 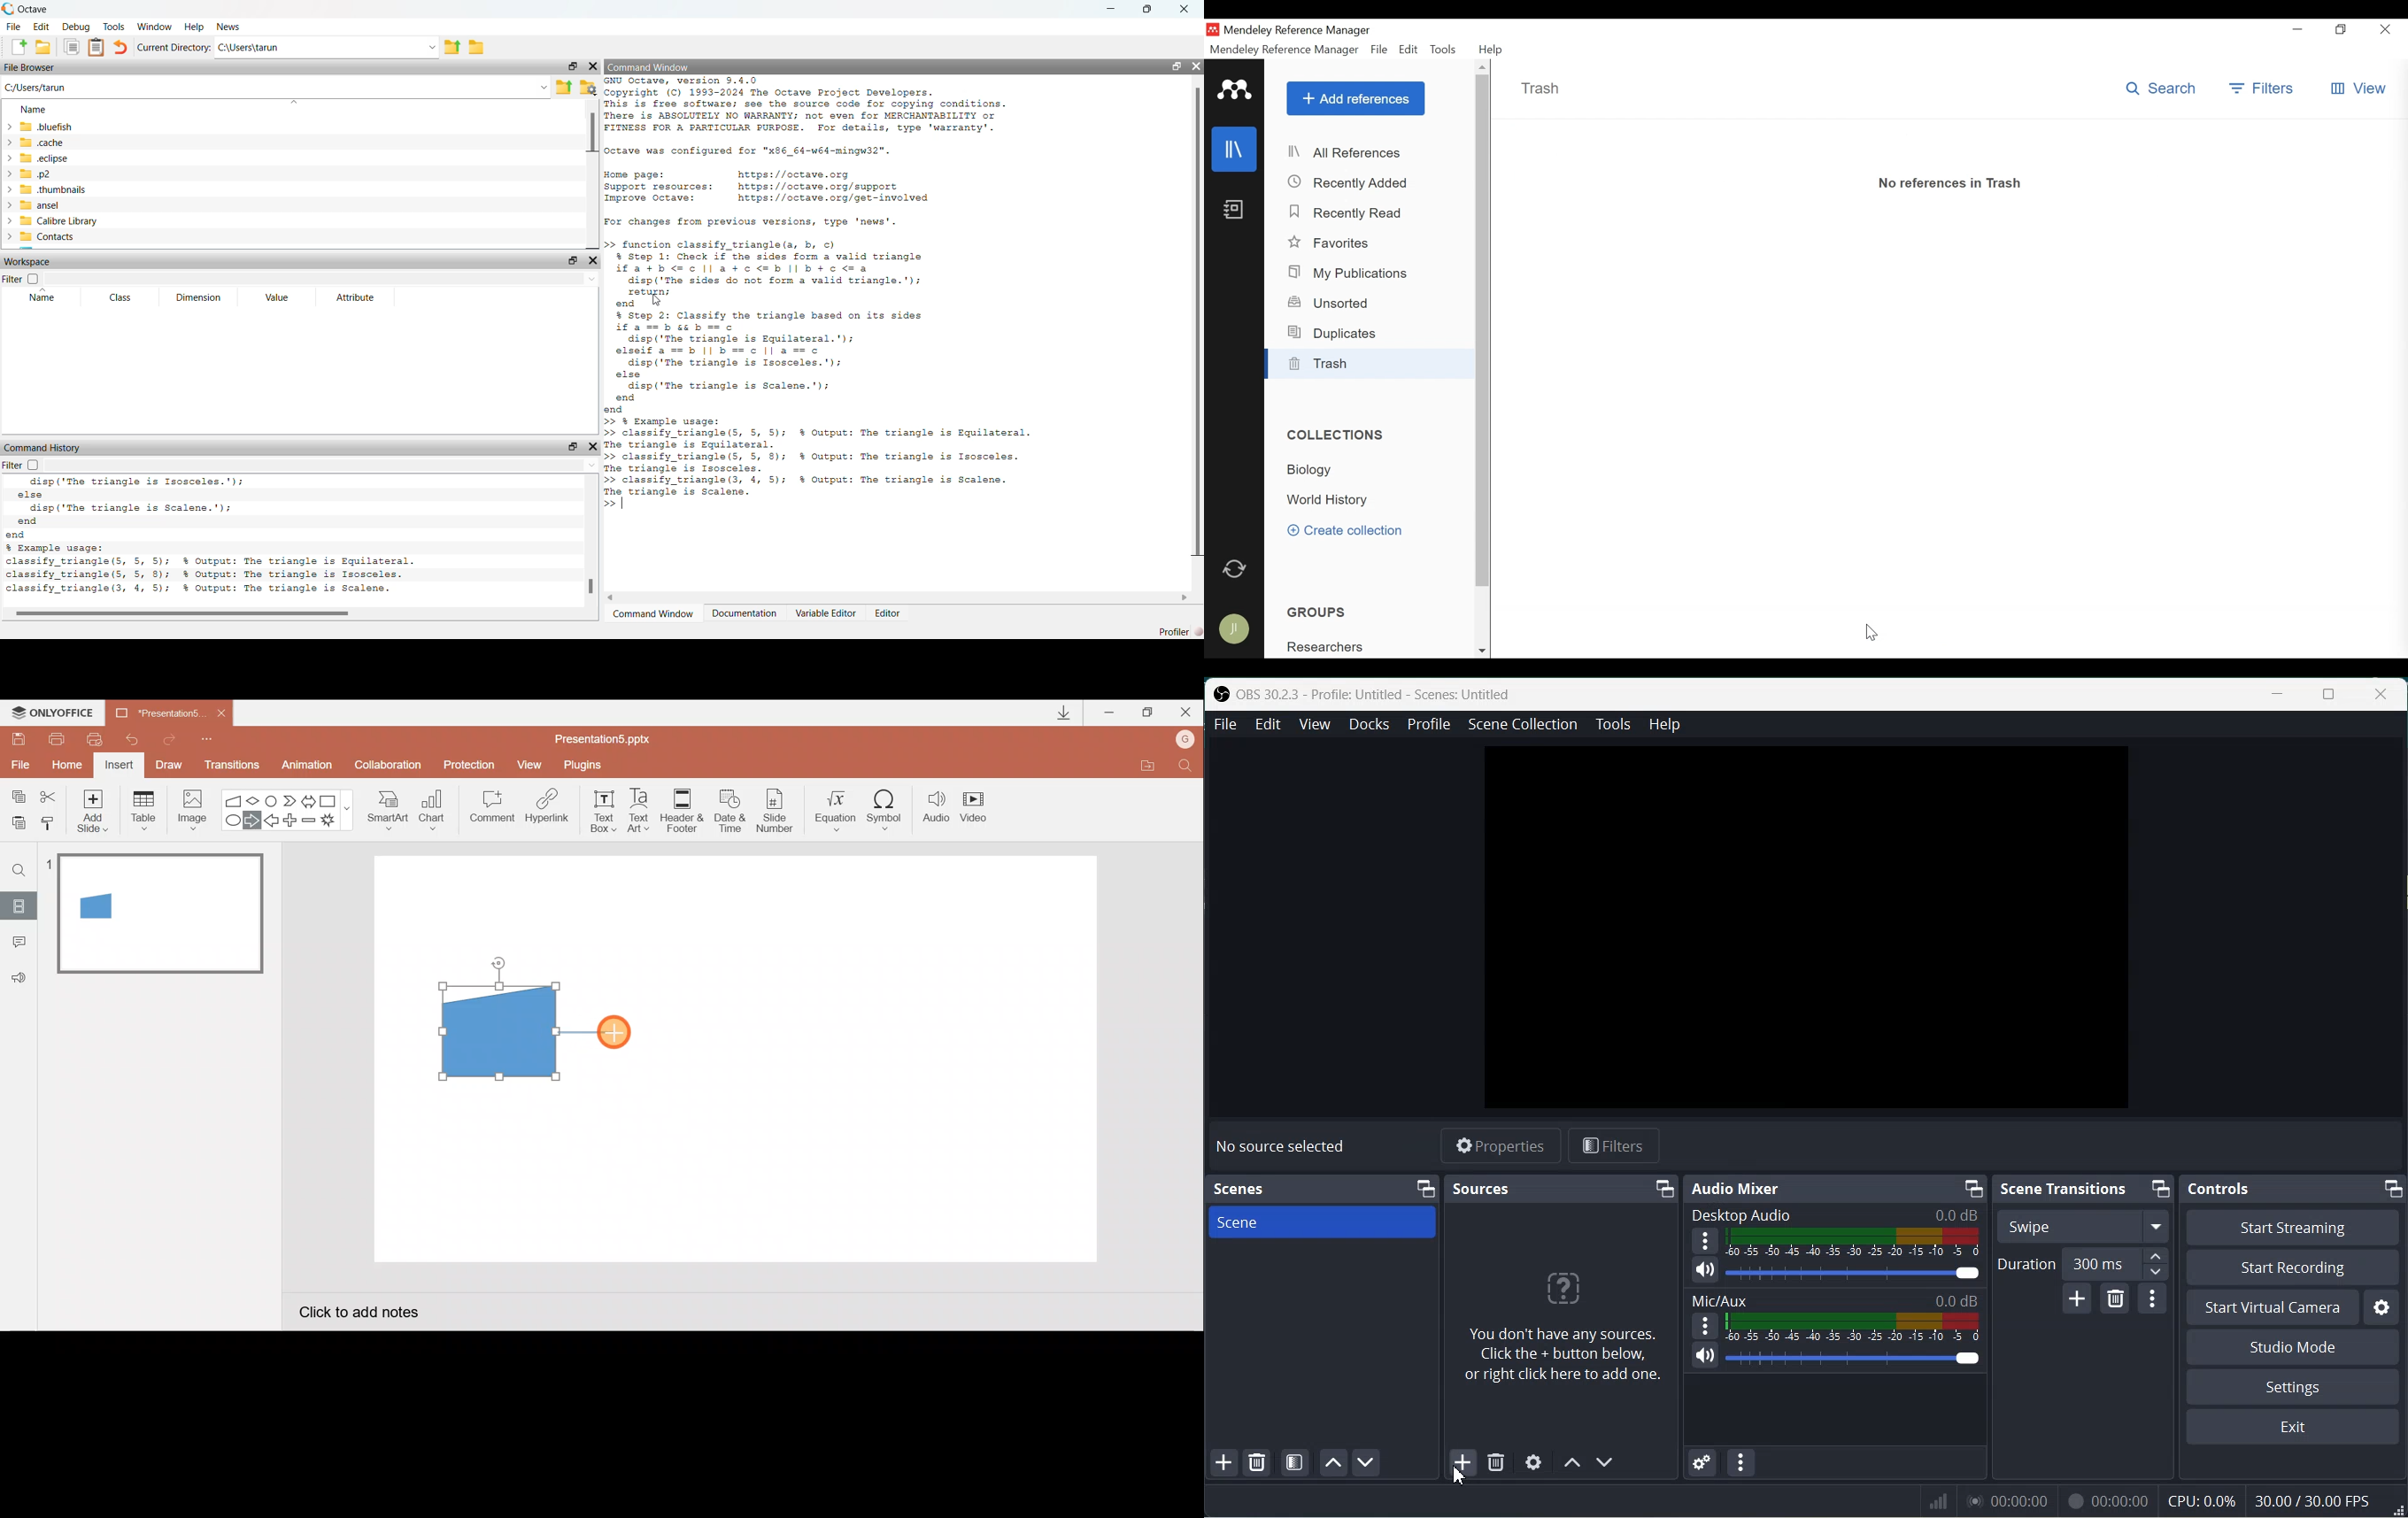 What do you see at coordinates (1233, 211) in the screenshot?
I see `Notebook` at bounding box center [1233, 211].